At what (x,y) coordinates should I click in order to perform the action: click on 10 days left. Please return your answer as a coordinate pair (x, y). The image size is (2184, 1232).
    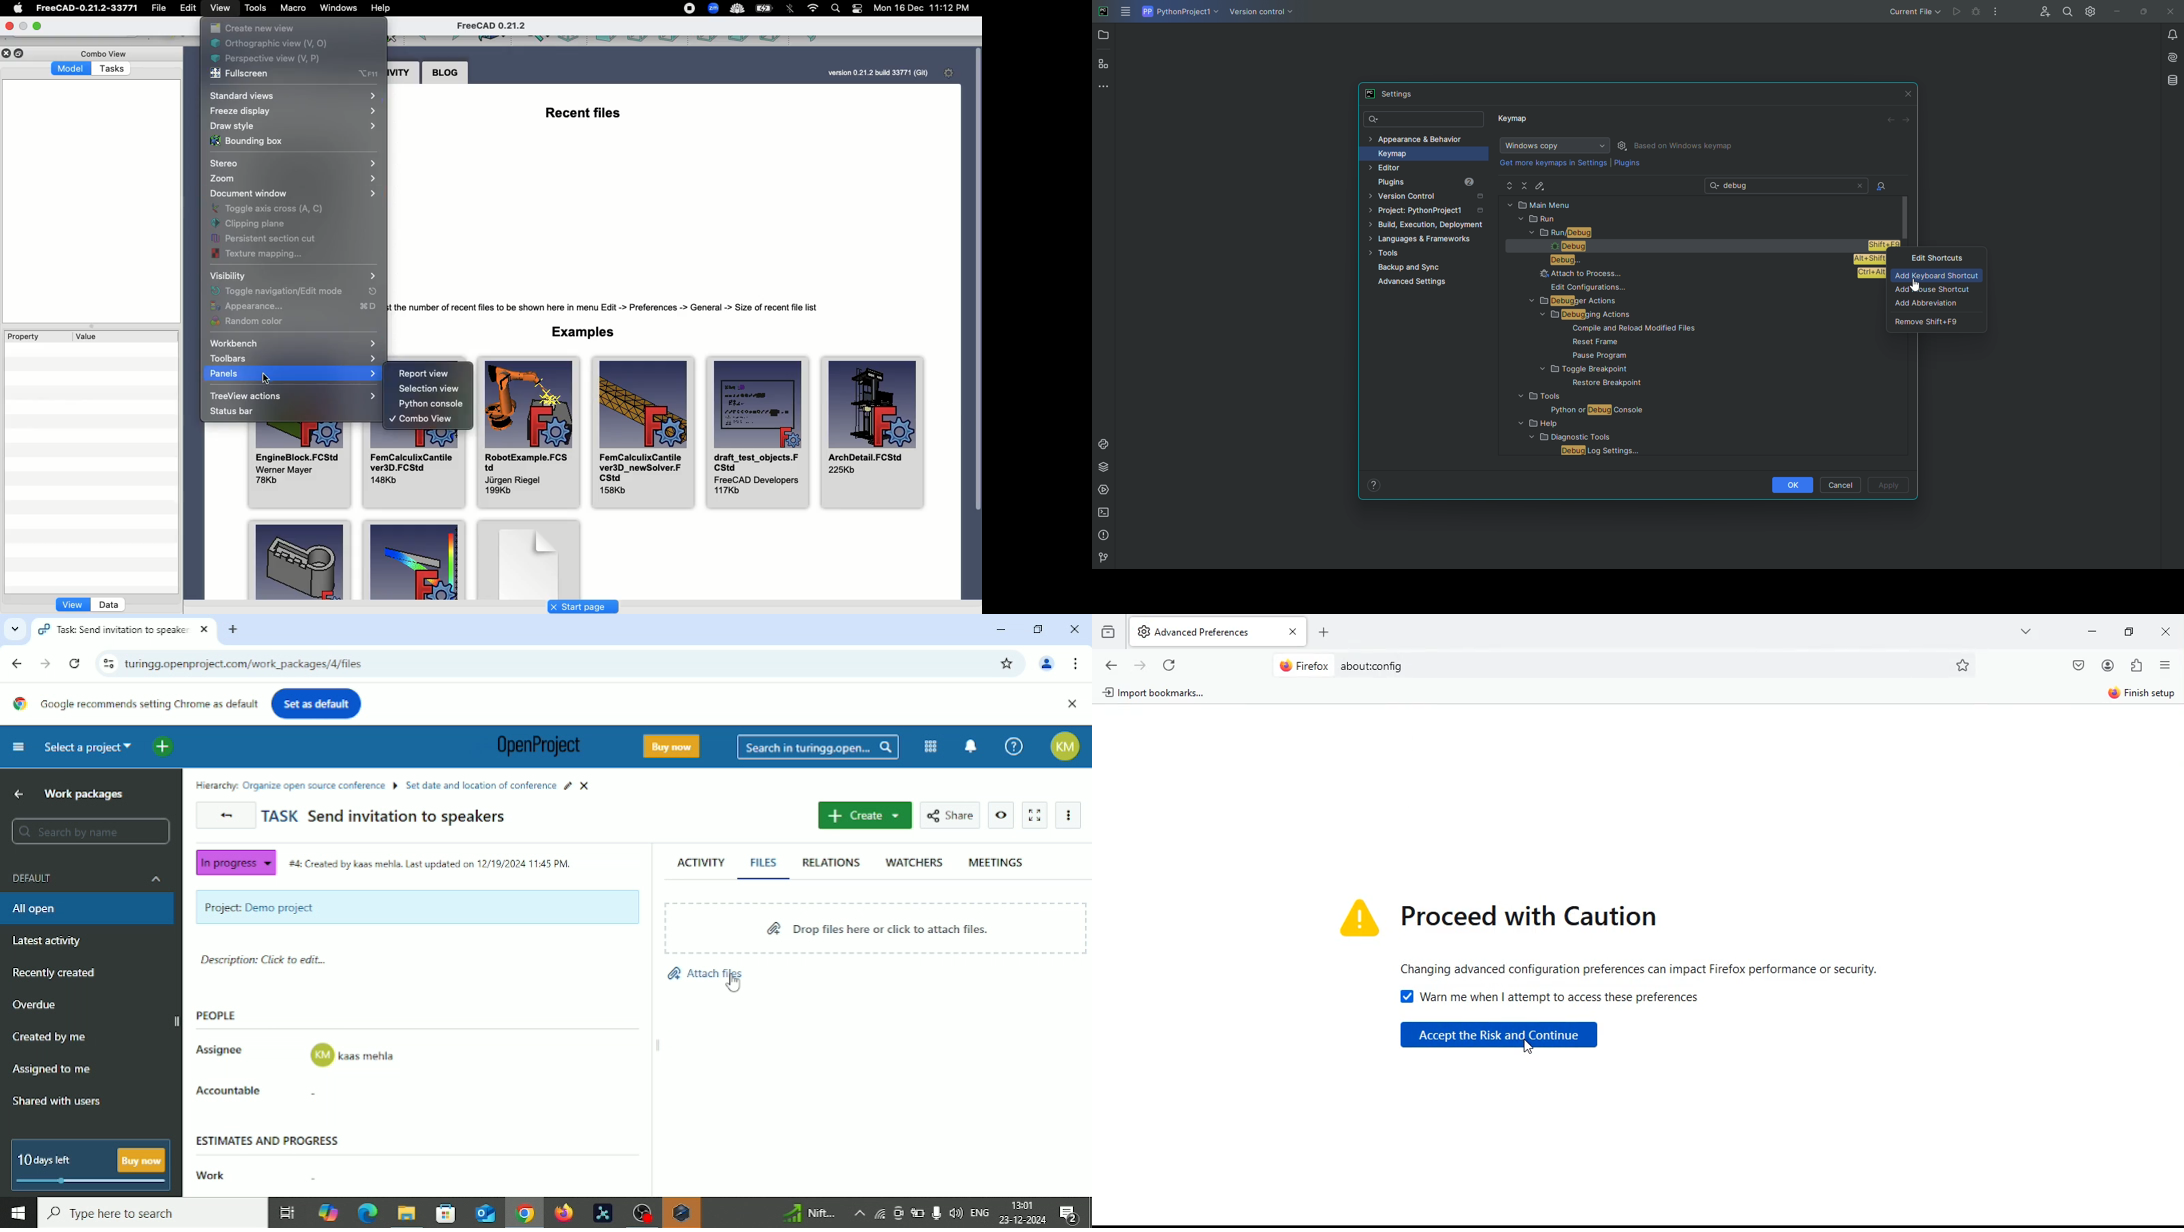
    Looking at the image, I should click on (46, 1161).